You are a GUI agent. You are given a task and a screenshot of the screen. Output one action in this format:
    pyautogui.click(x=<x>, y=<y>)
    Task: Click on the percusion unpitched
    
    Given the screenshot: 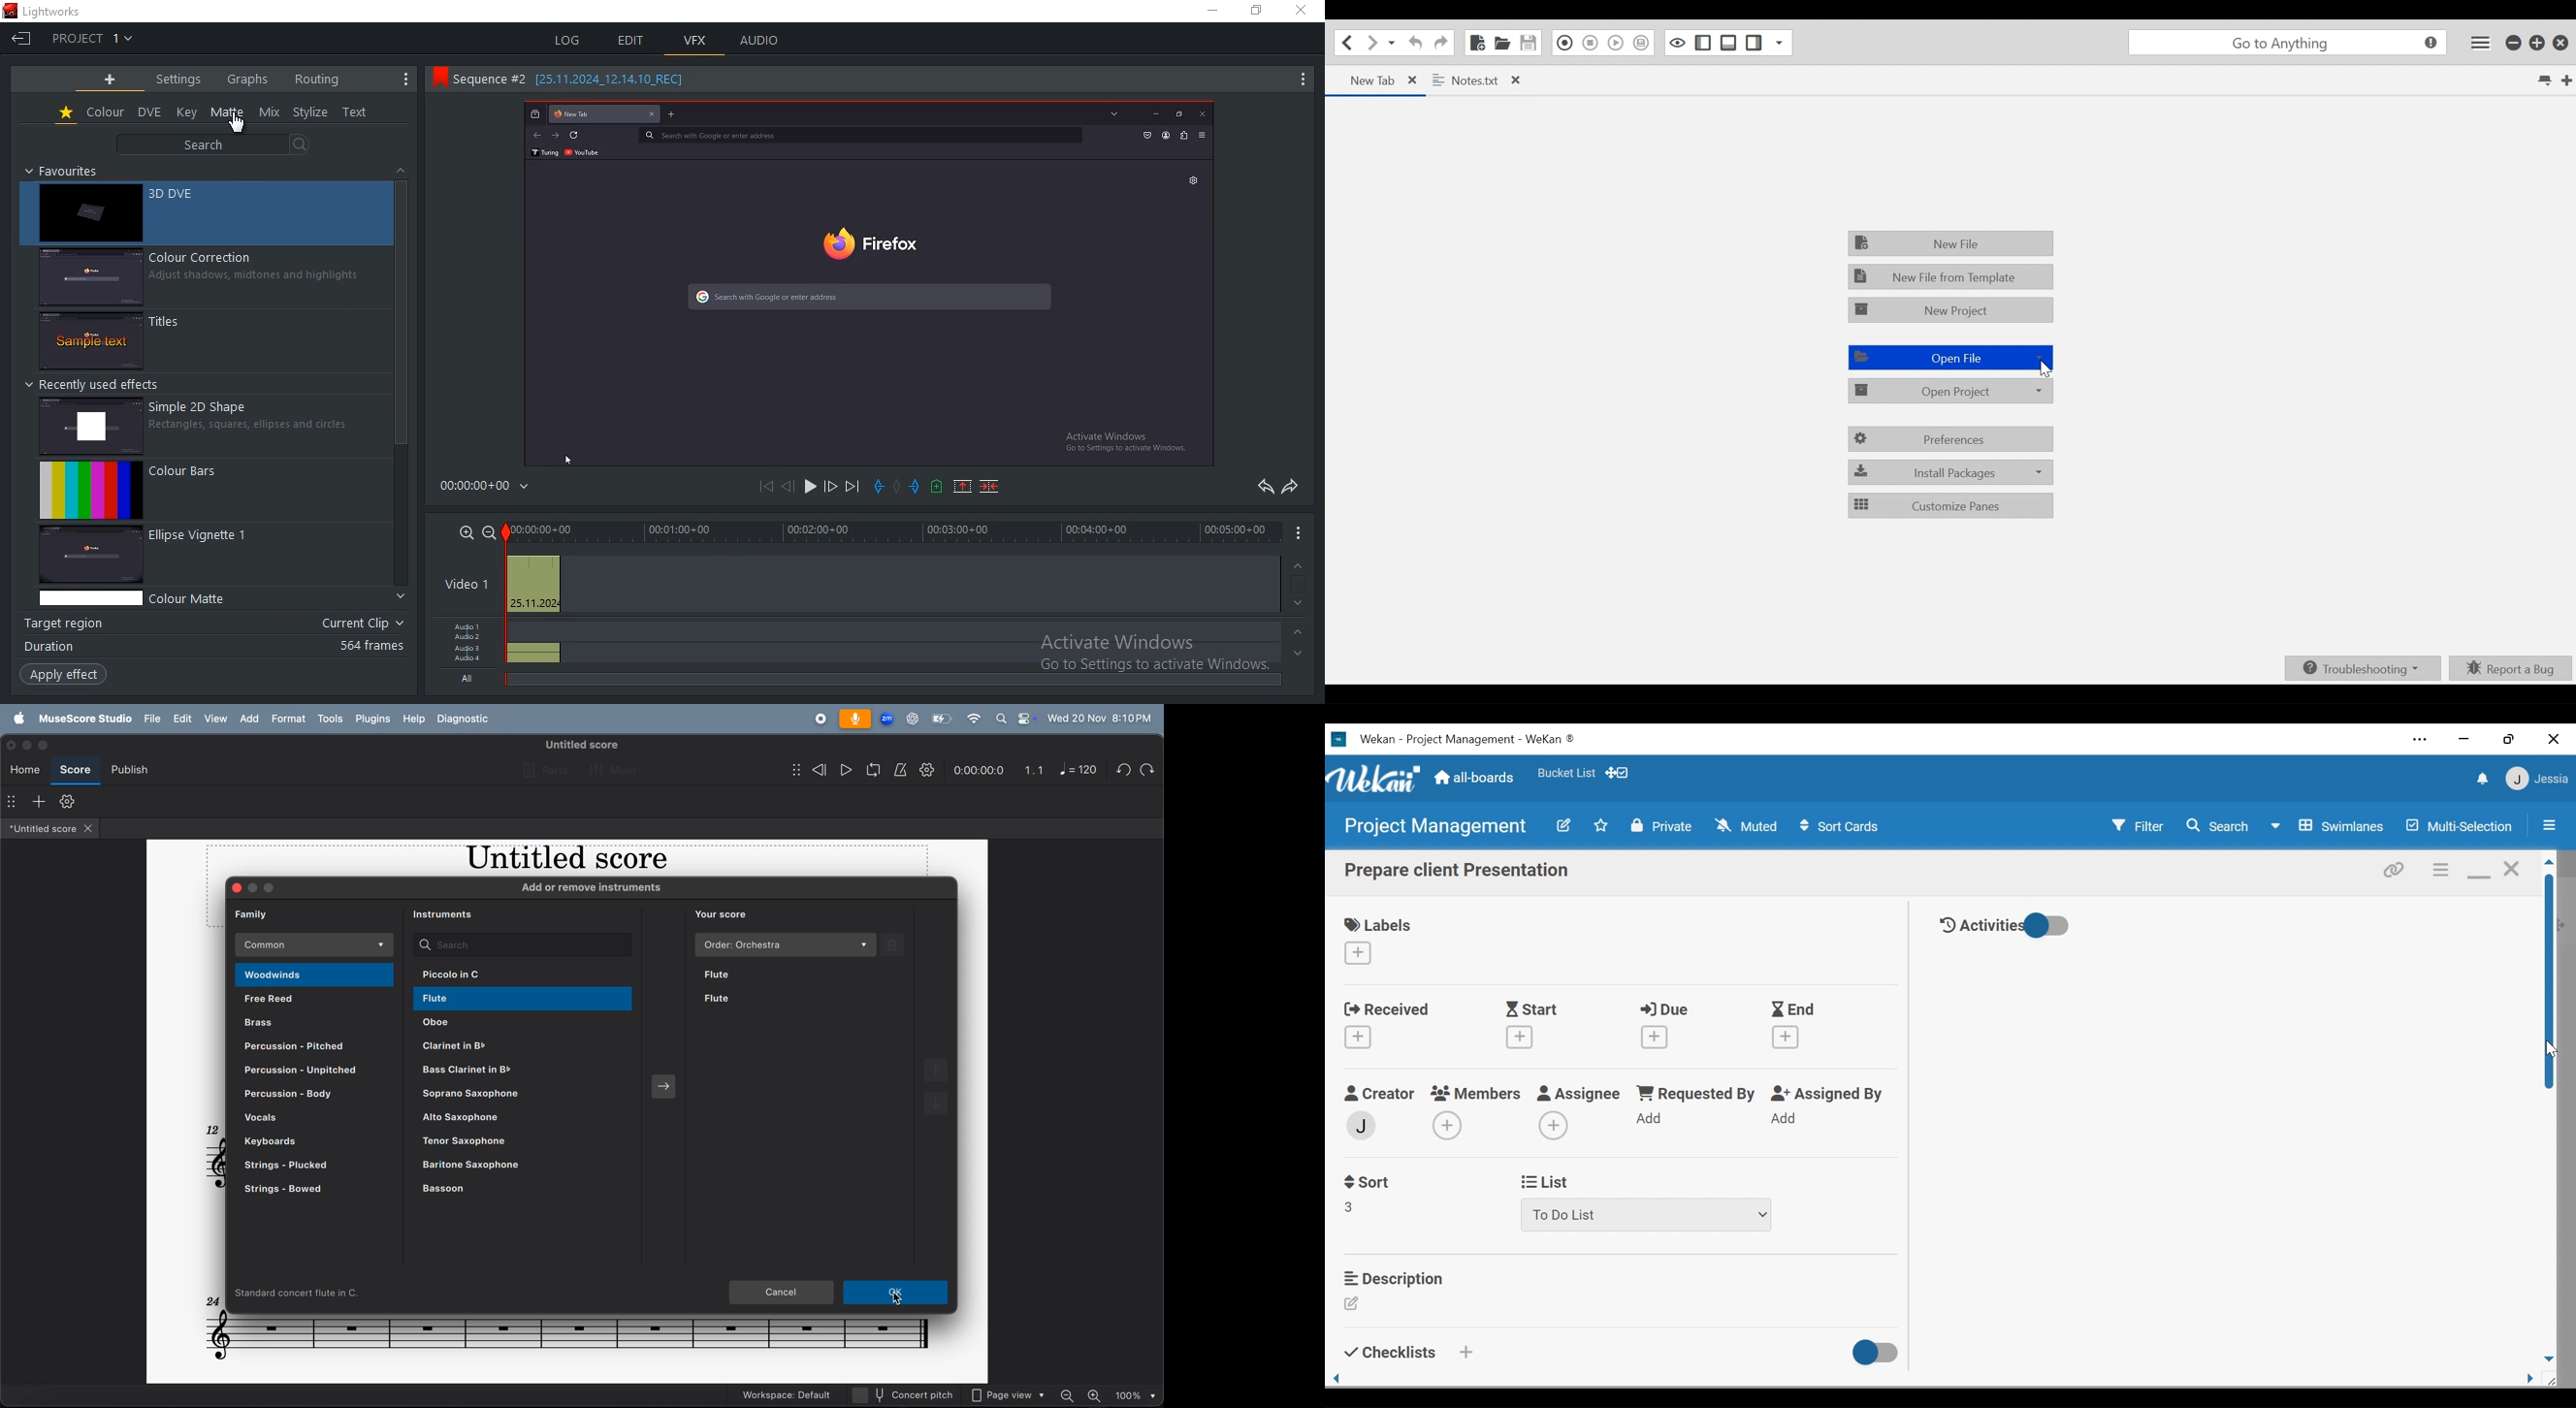 What is the action you would take?
    pyautogui.click(x=312, y=1073)
    